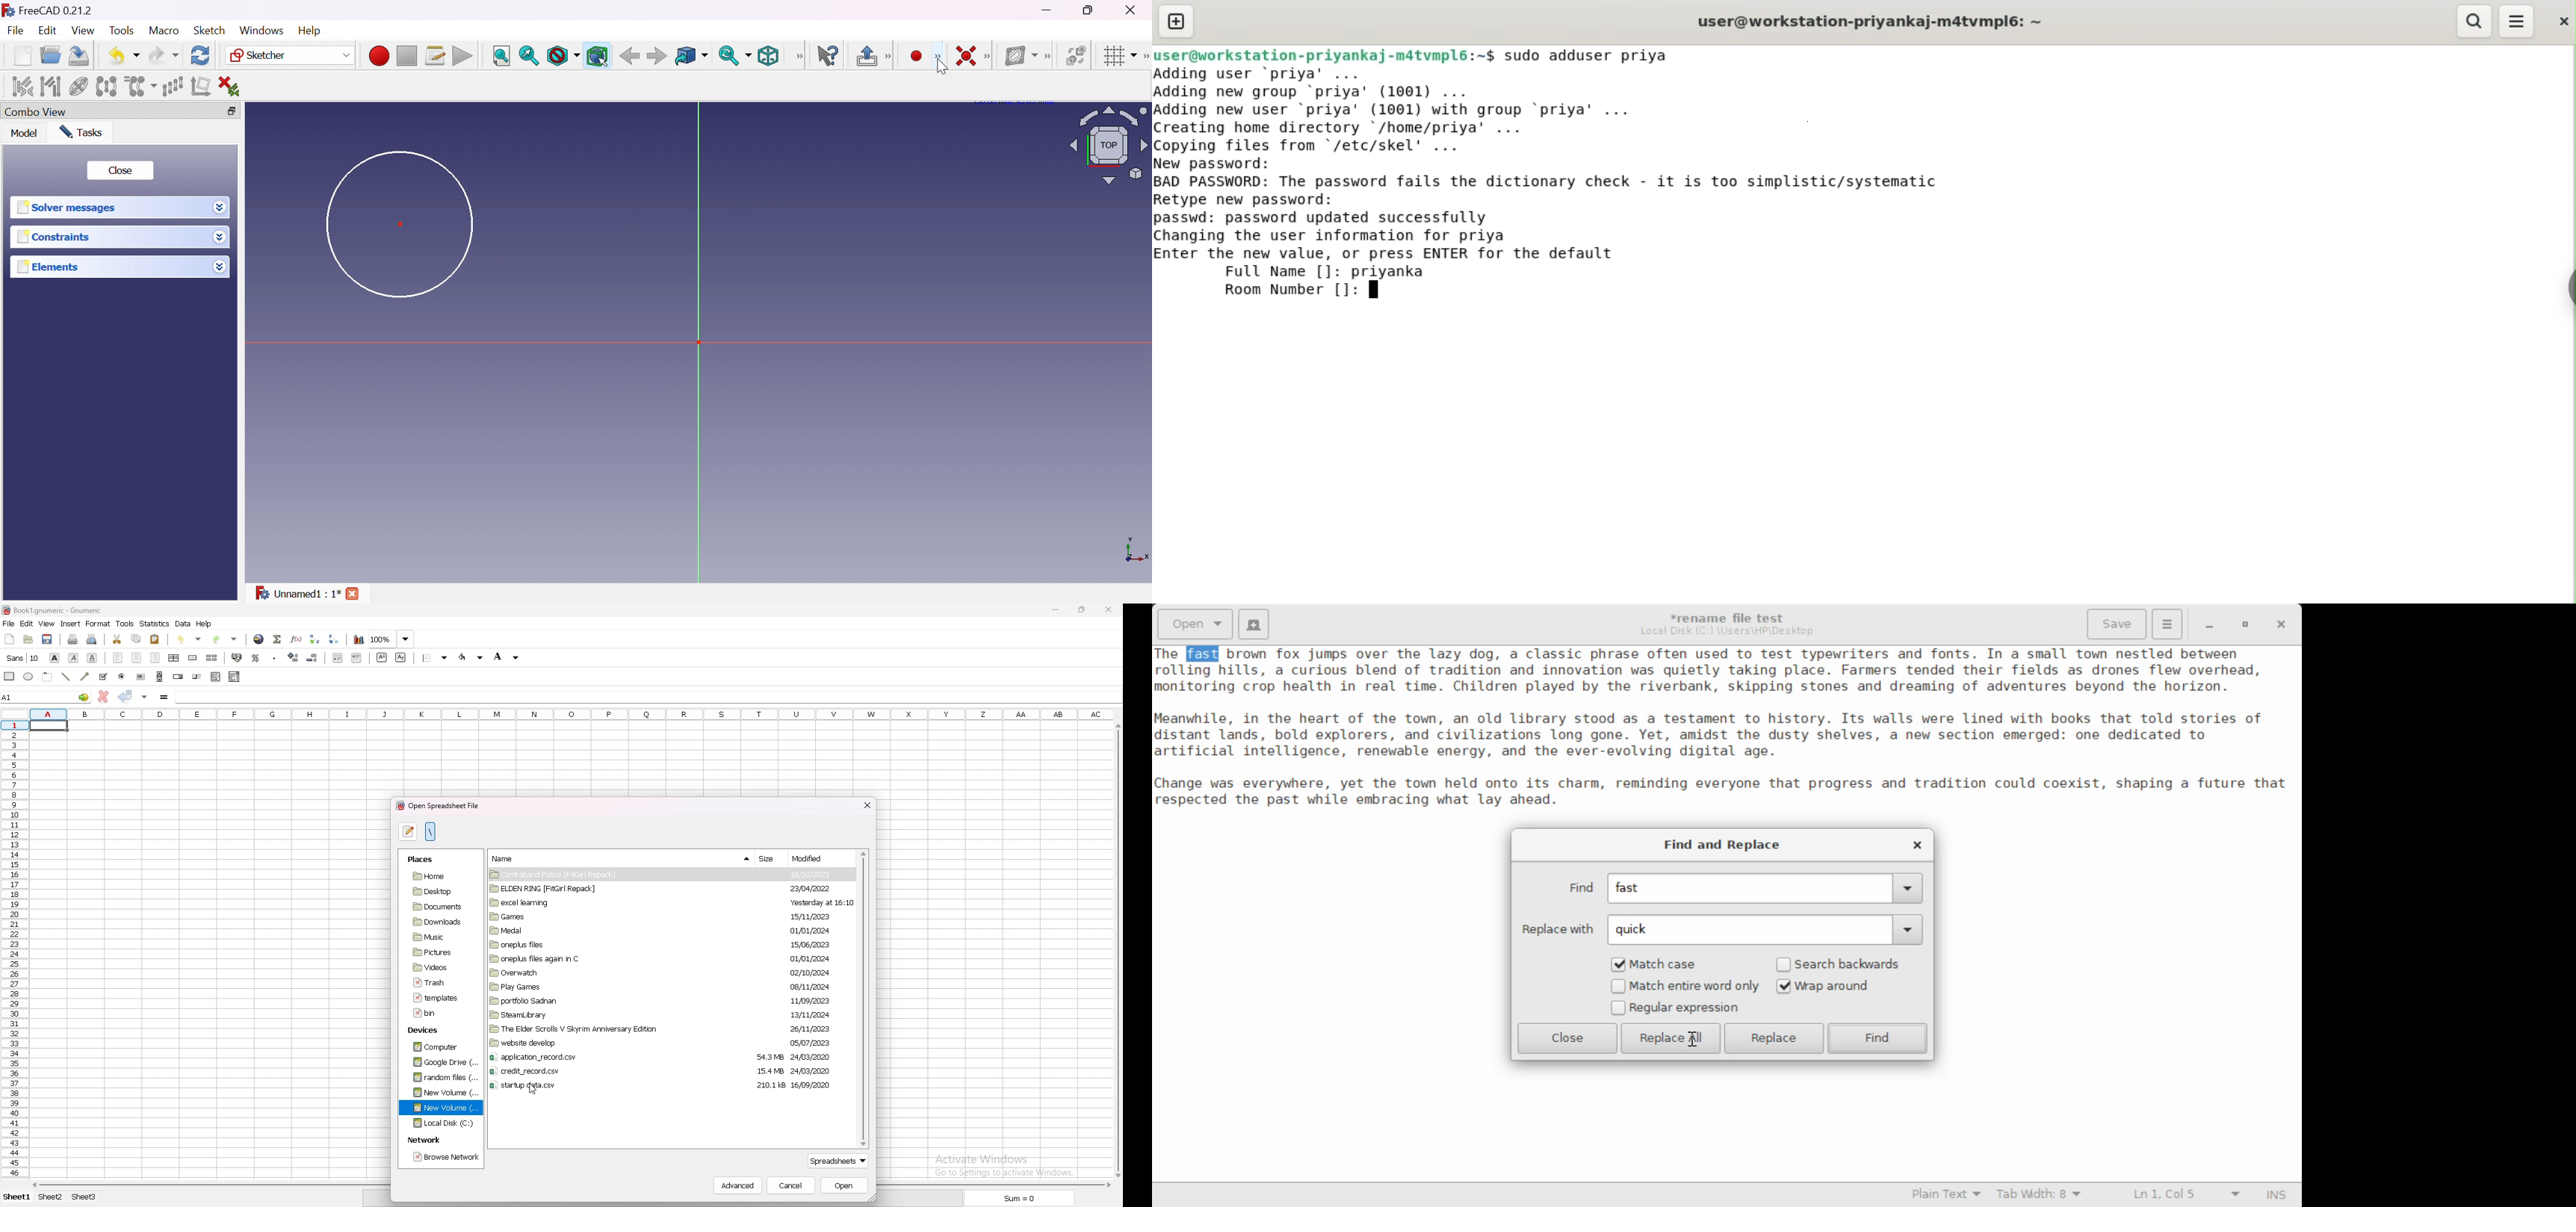  Describe the element at coordinates (212, 658) in the screenshot. I see `split merged cell` at that location.